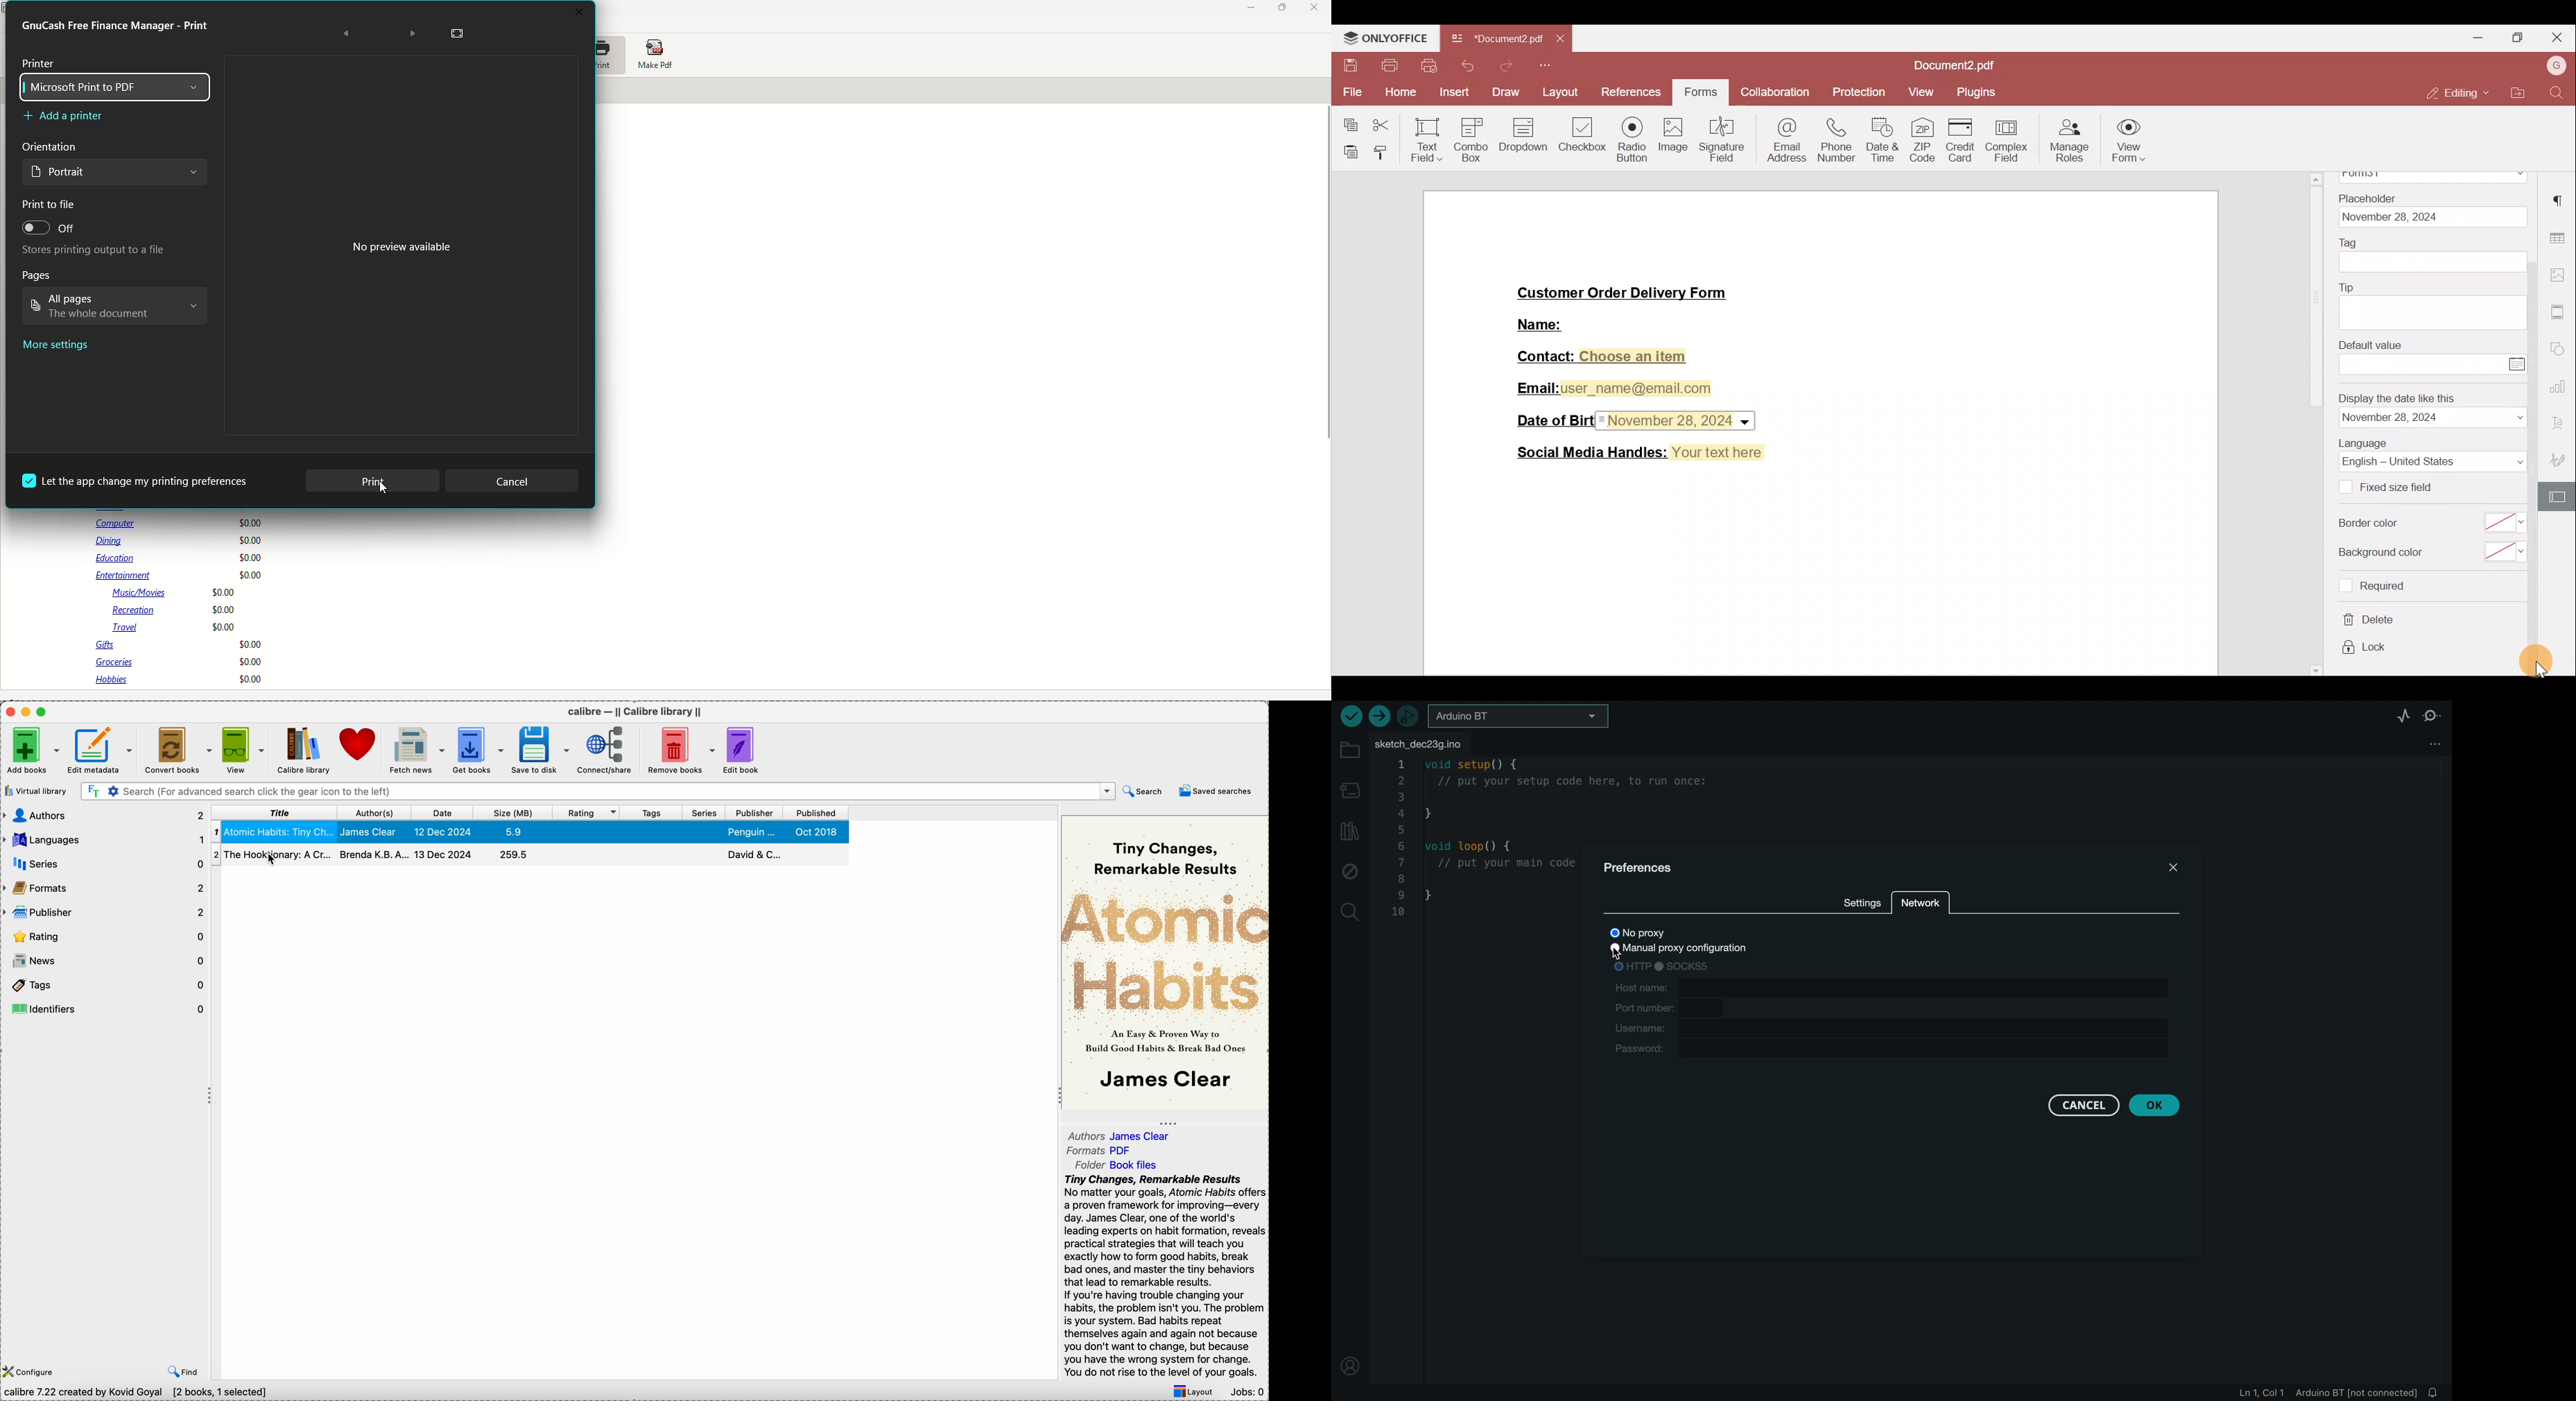  What do you see at coordinates (40, 63) in the screenshot?
I see `Printer` at bounding box center [40, 63].